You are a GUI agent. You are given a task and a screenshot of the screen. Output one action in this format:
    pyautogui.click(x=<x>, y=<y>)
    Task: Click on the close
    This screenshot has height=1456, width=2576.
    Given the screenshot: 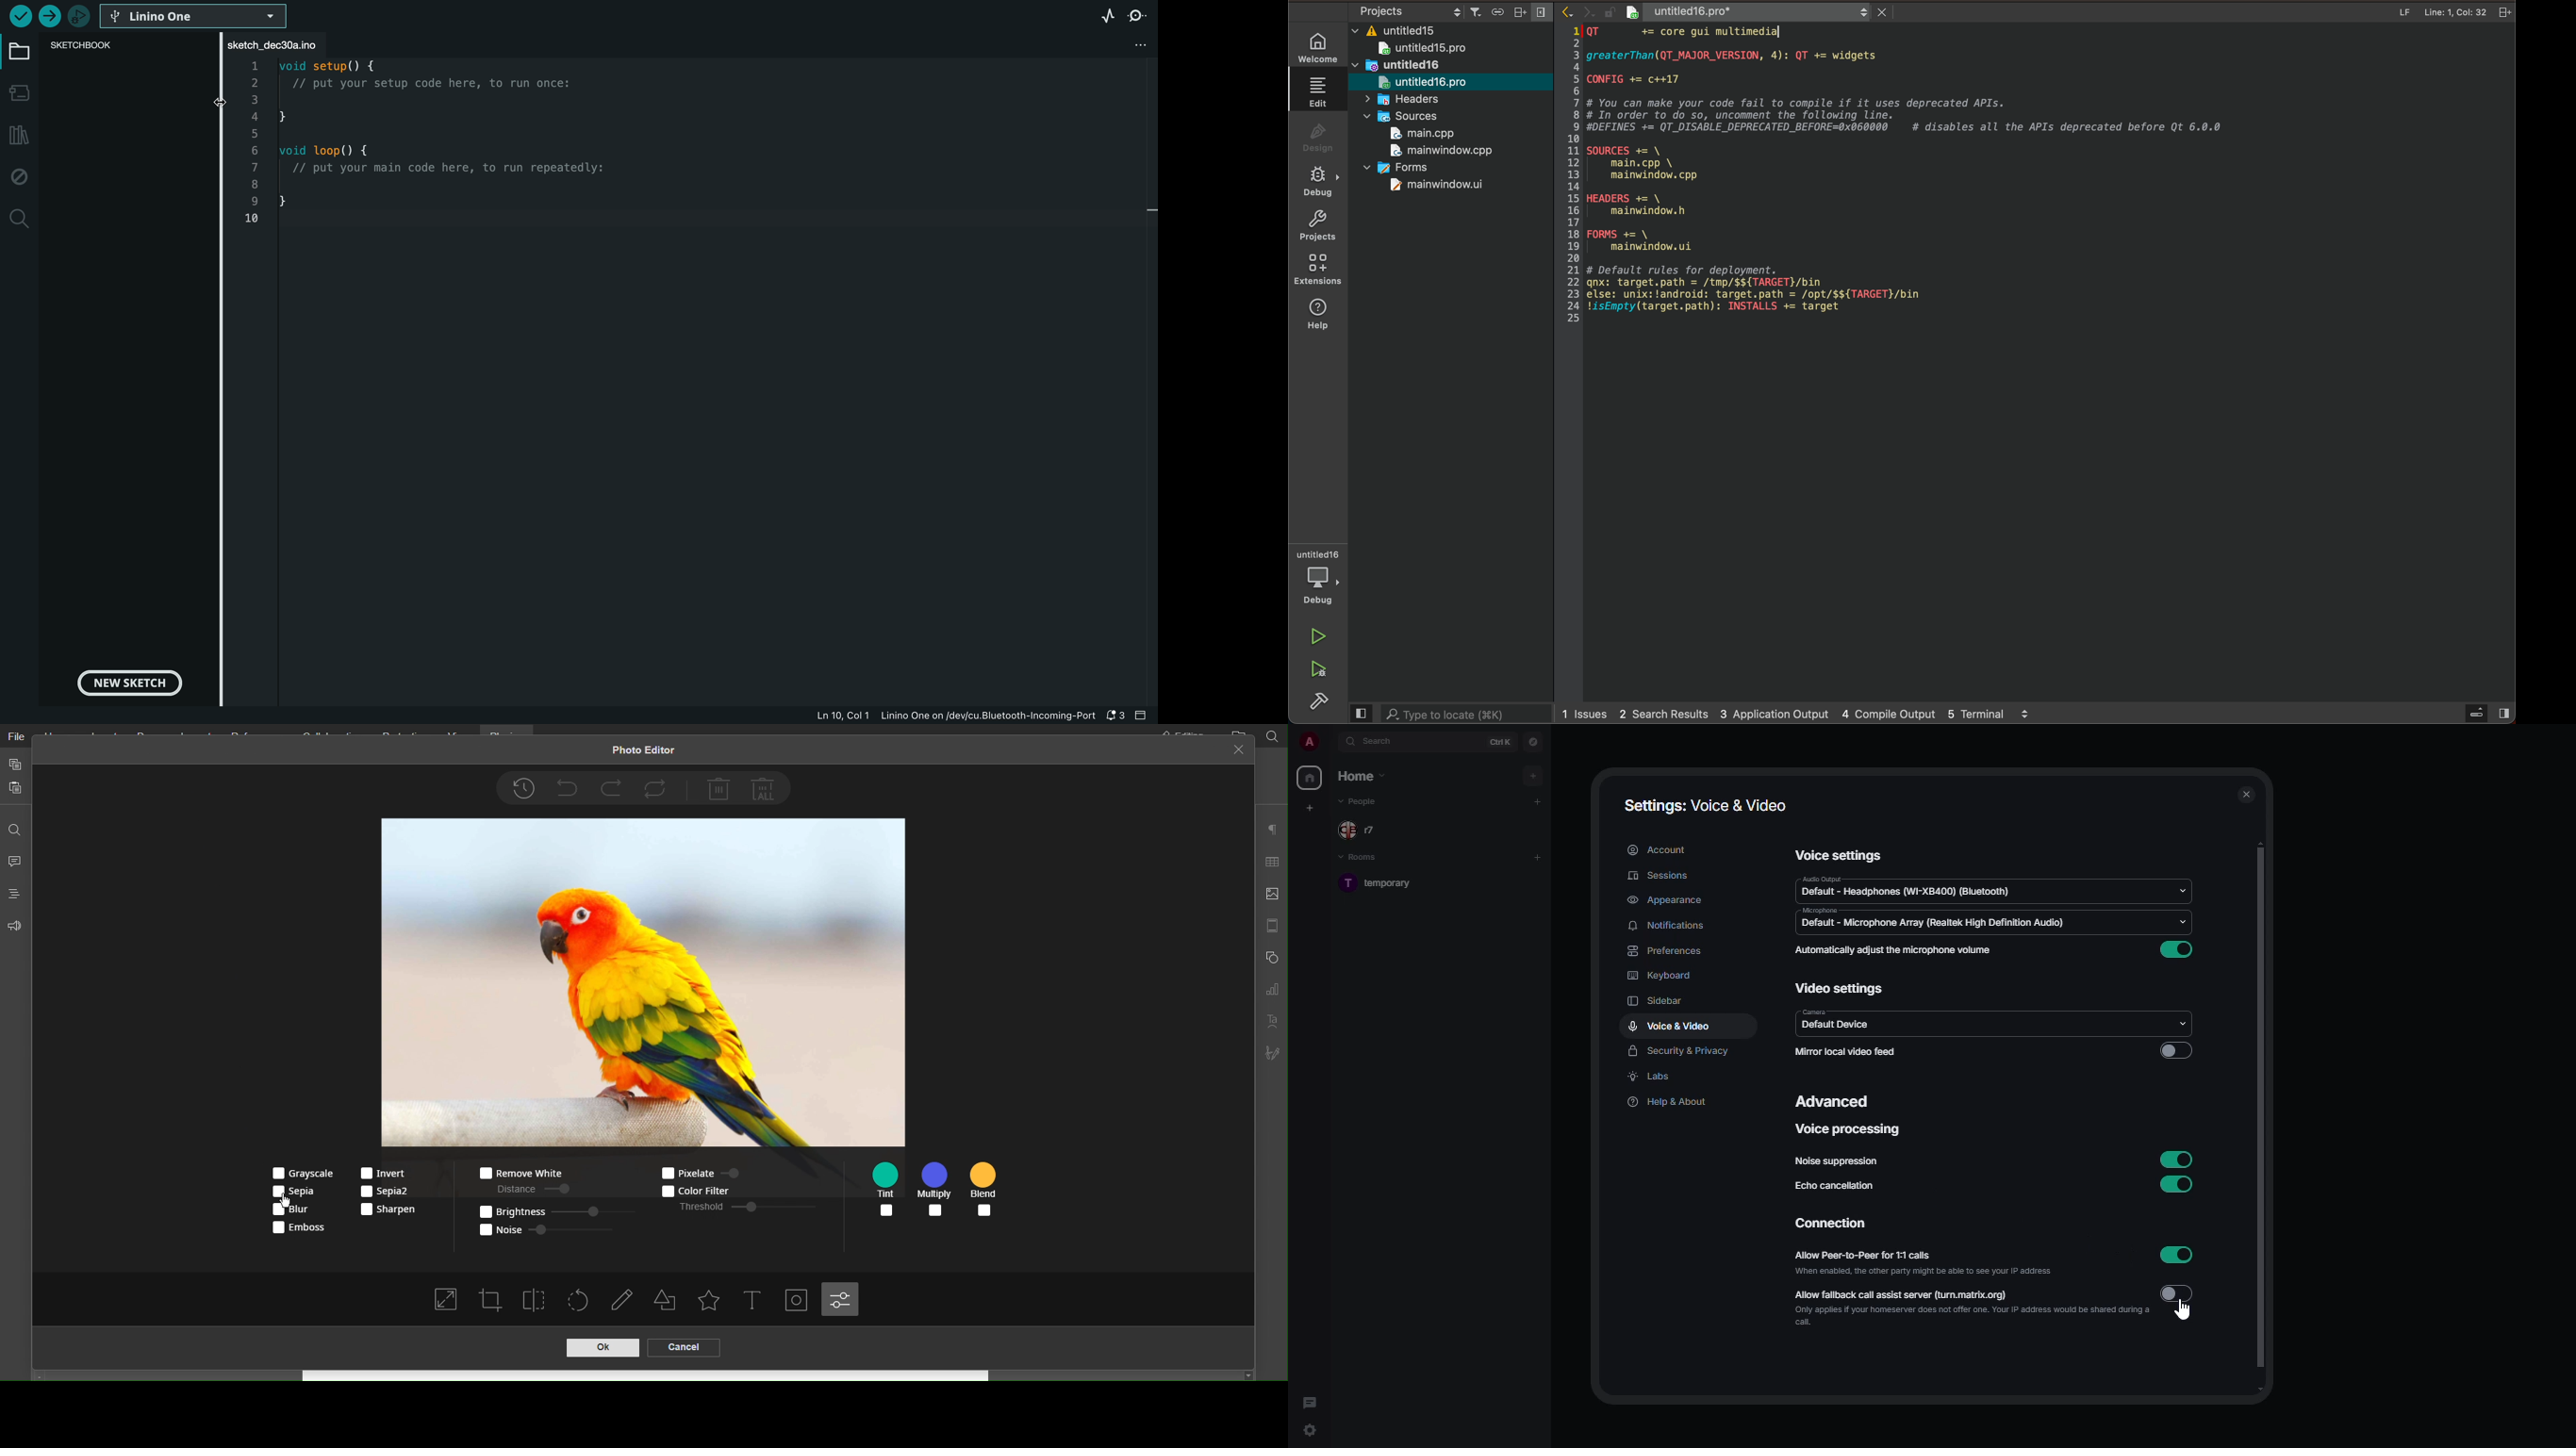 What is the action you would take?
    pyautogui.click(x=2246, y=794)
    